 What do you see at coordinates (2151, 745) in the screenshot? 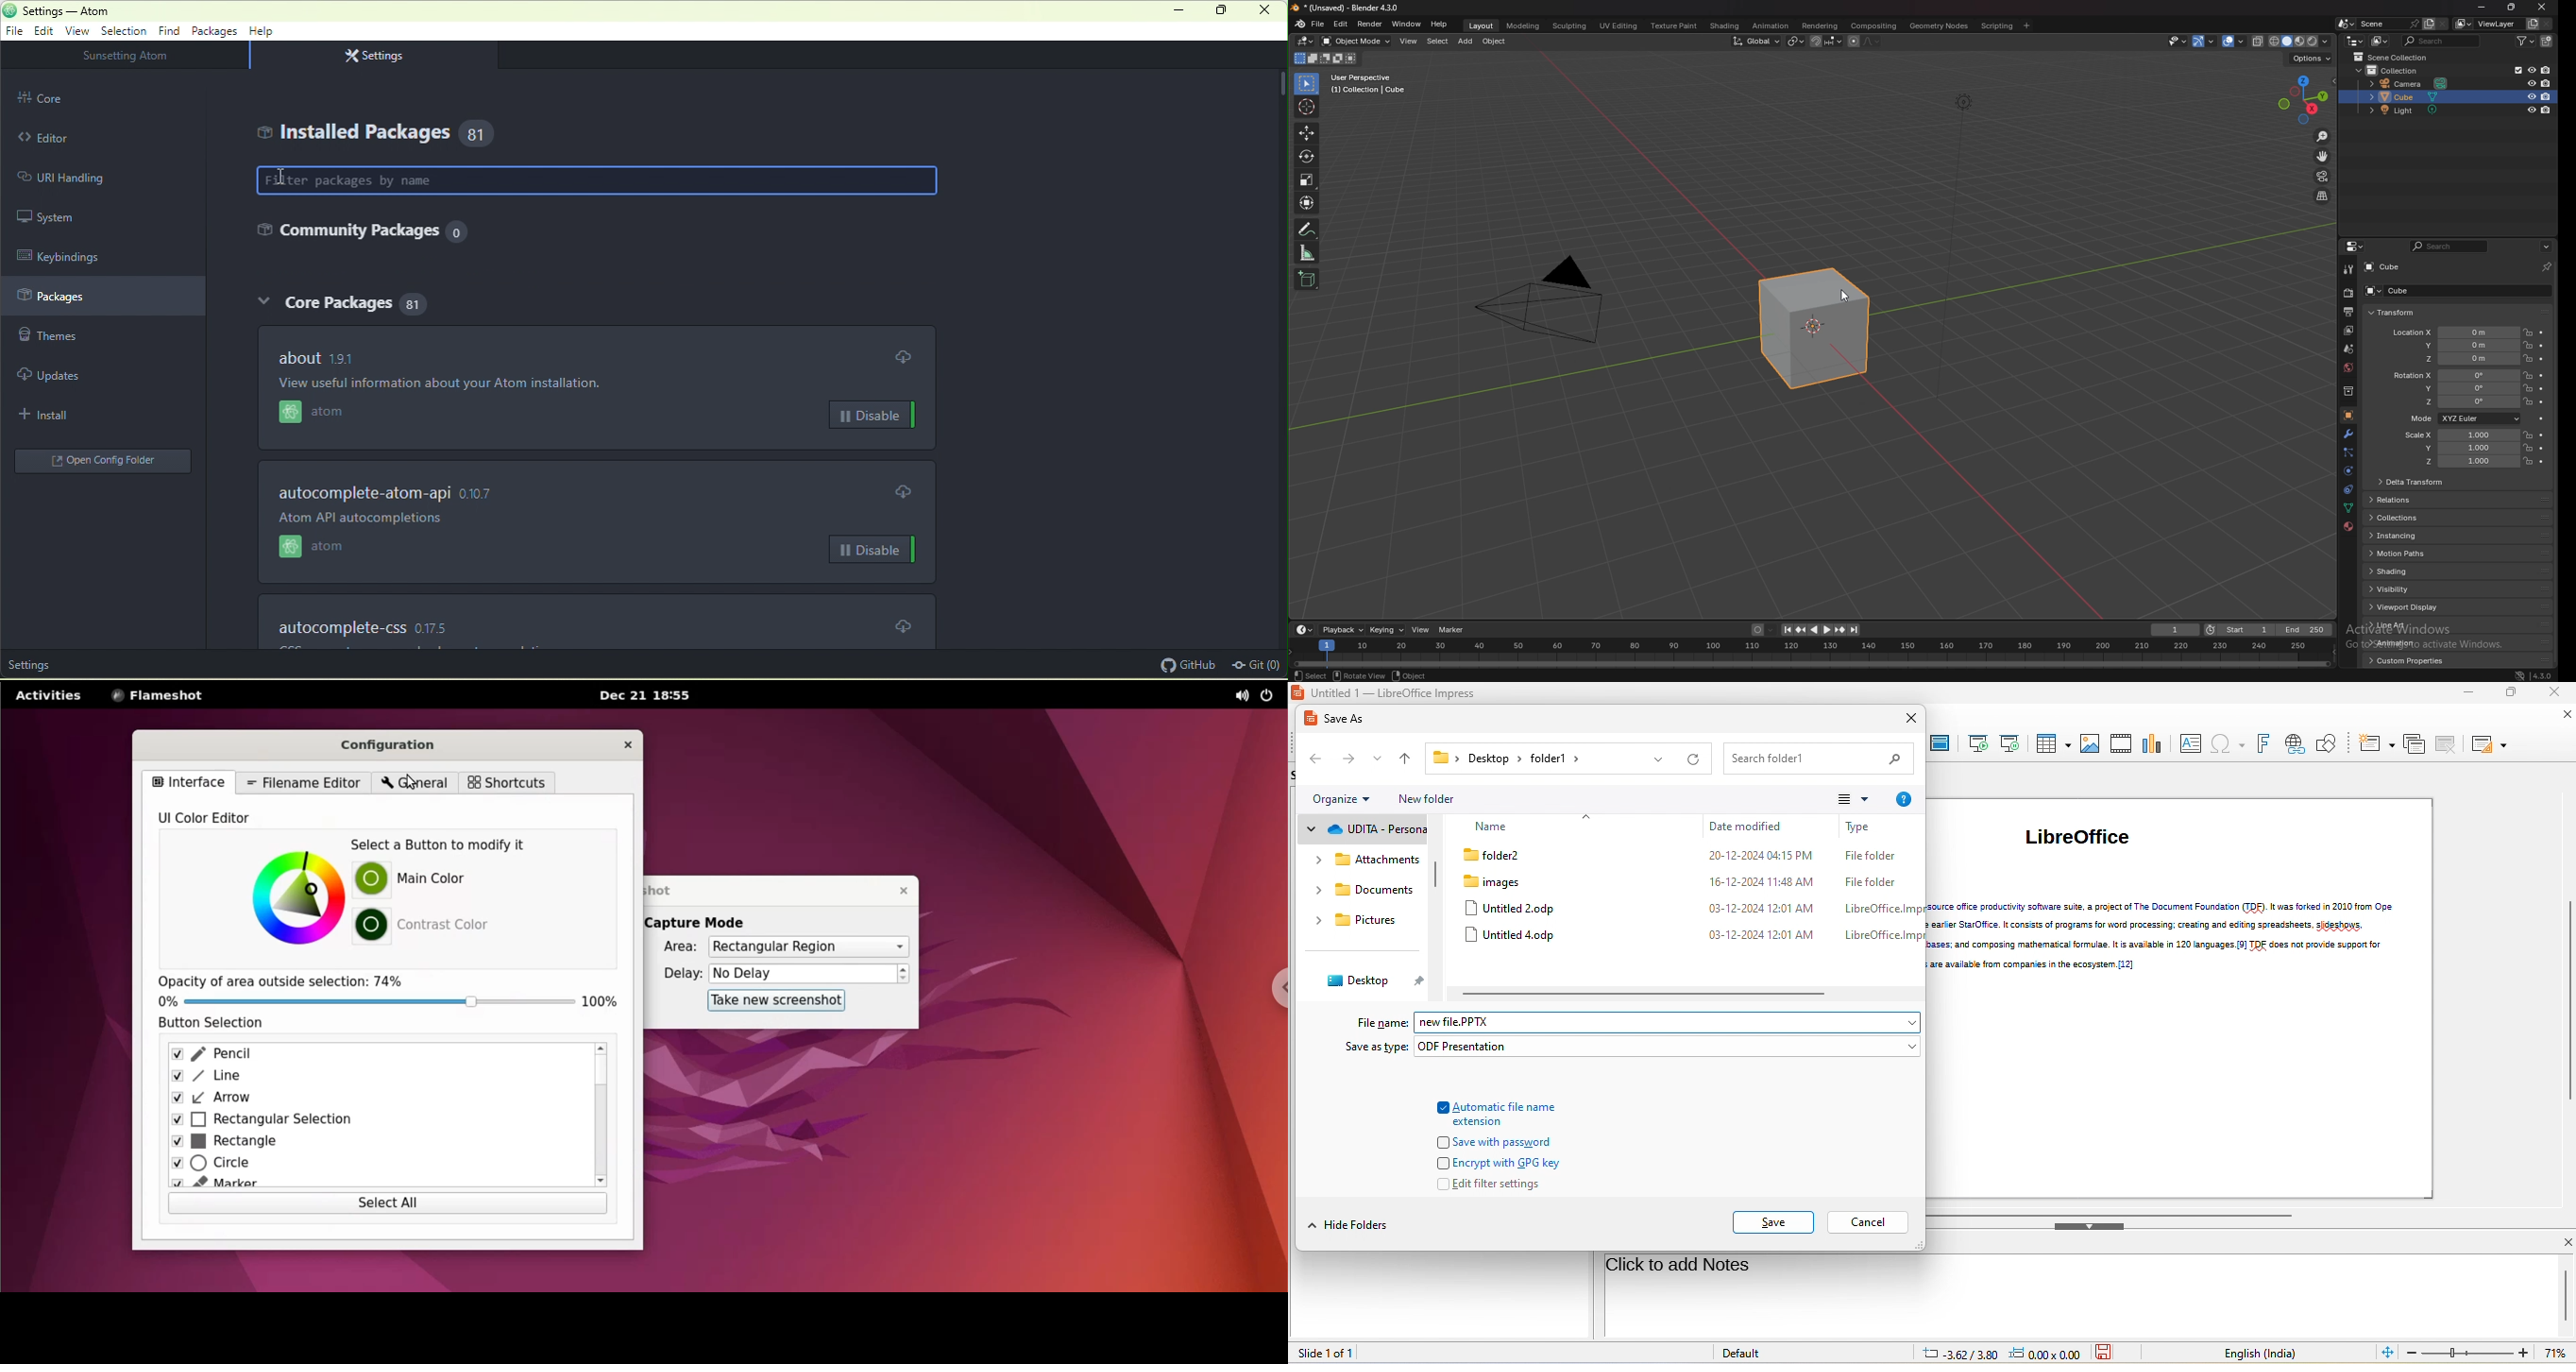
I see `chart` at bounding box center [2151, 745].